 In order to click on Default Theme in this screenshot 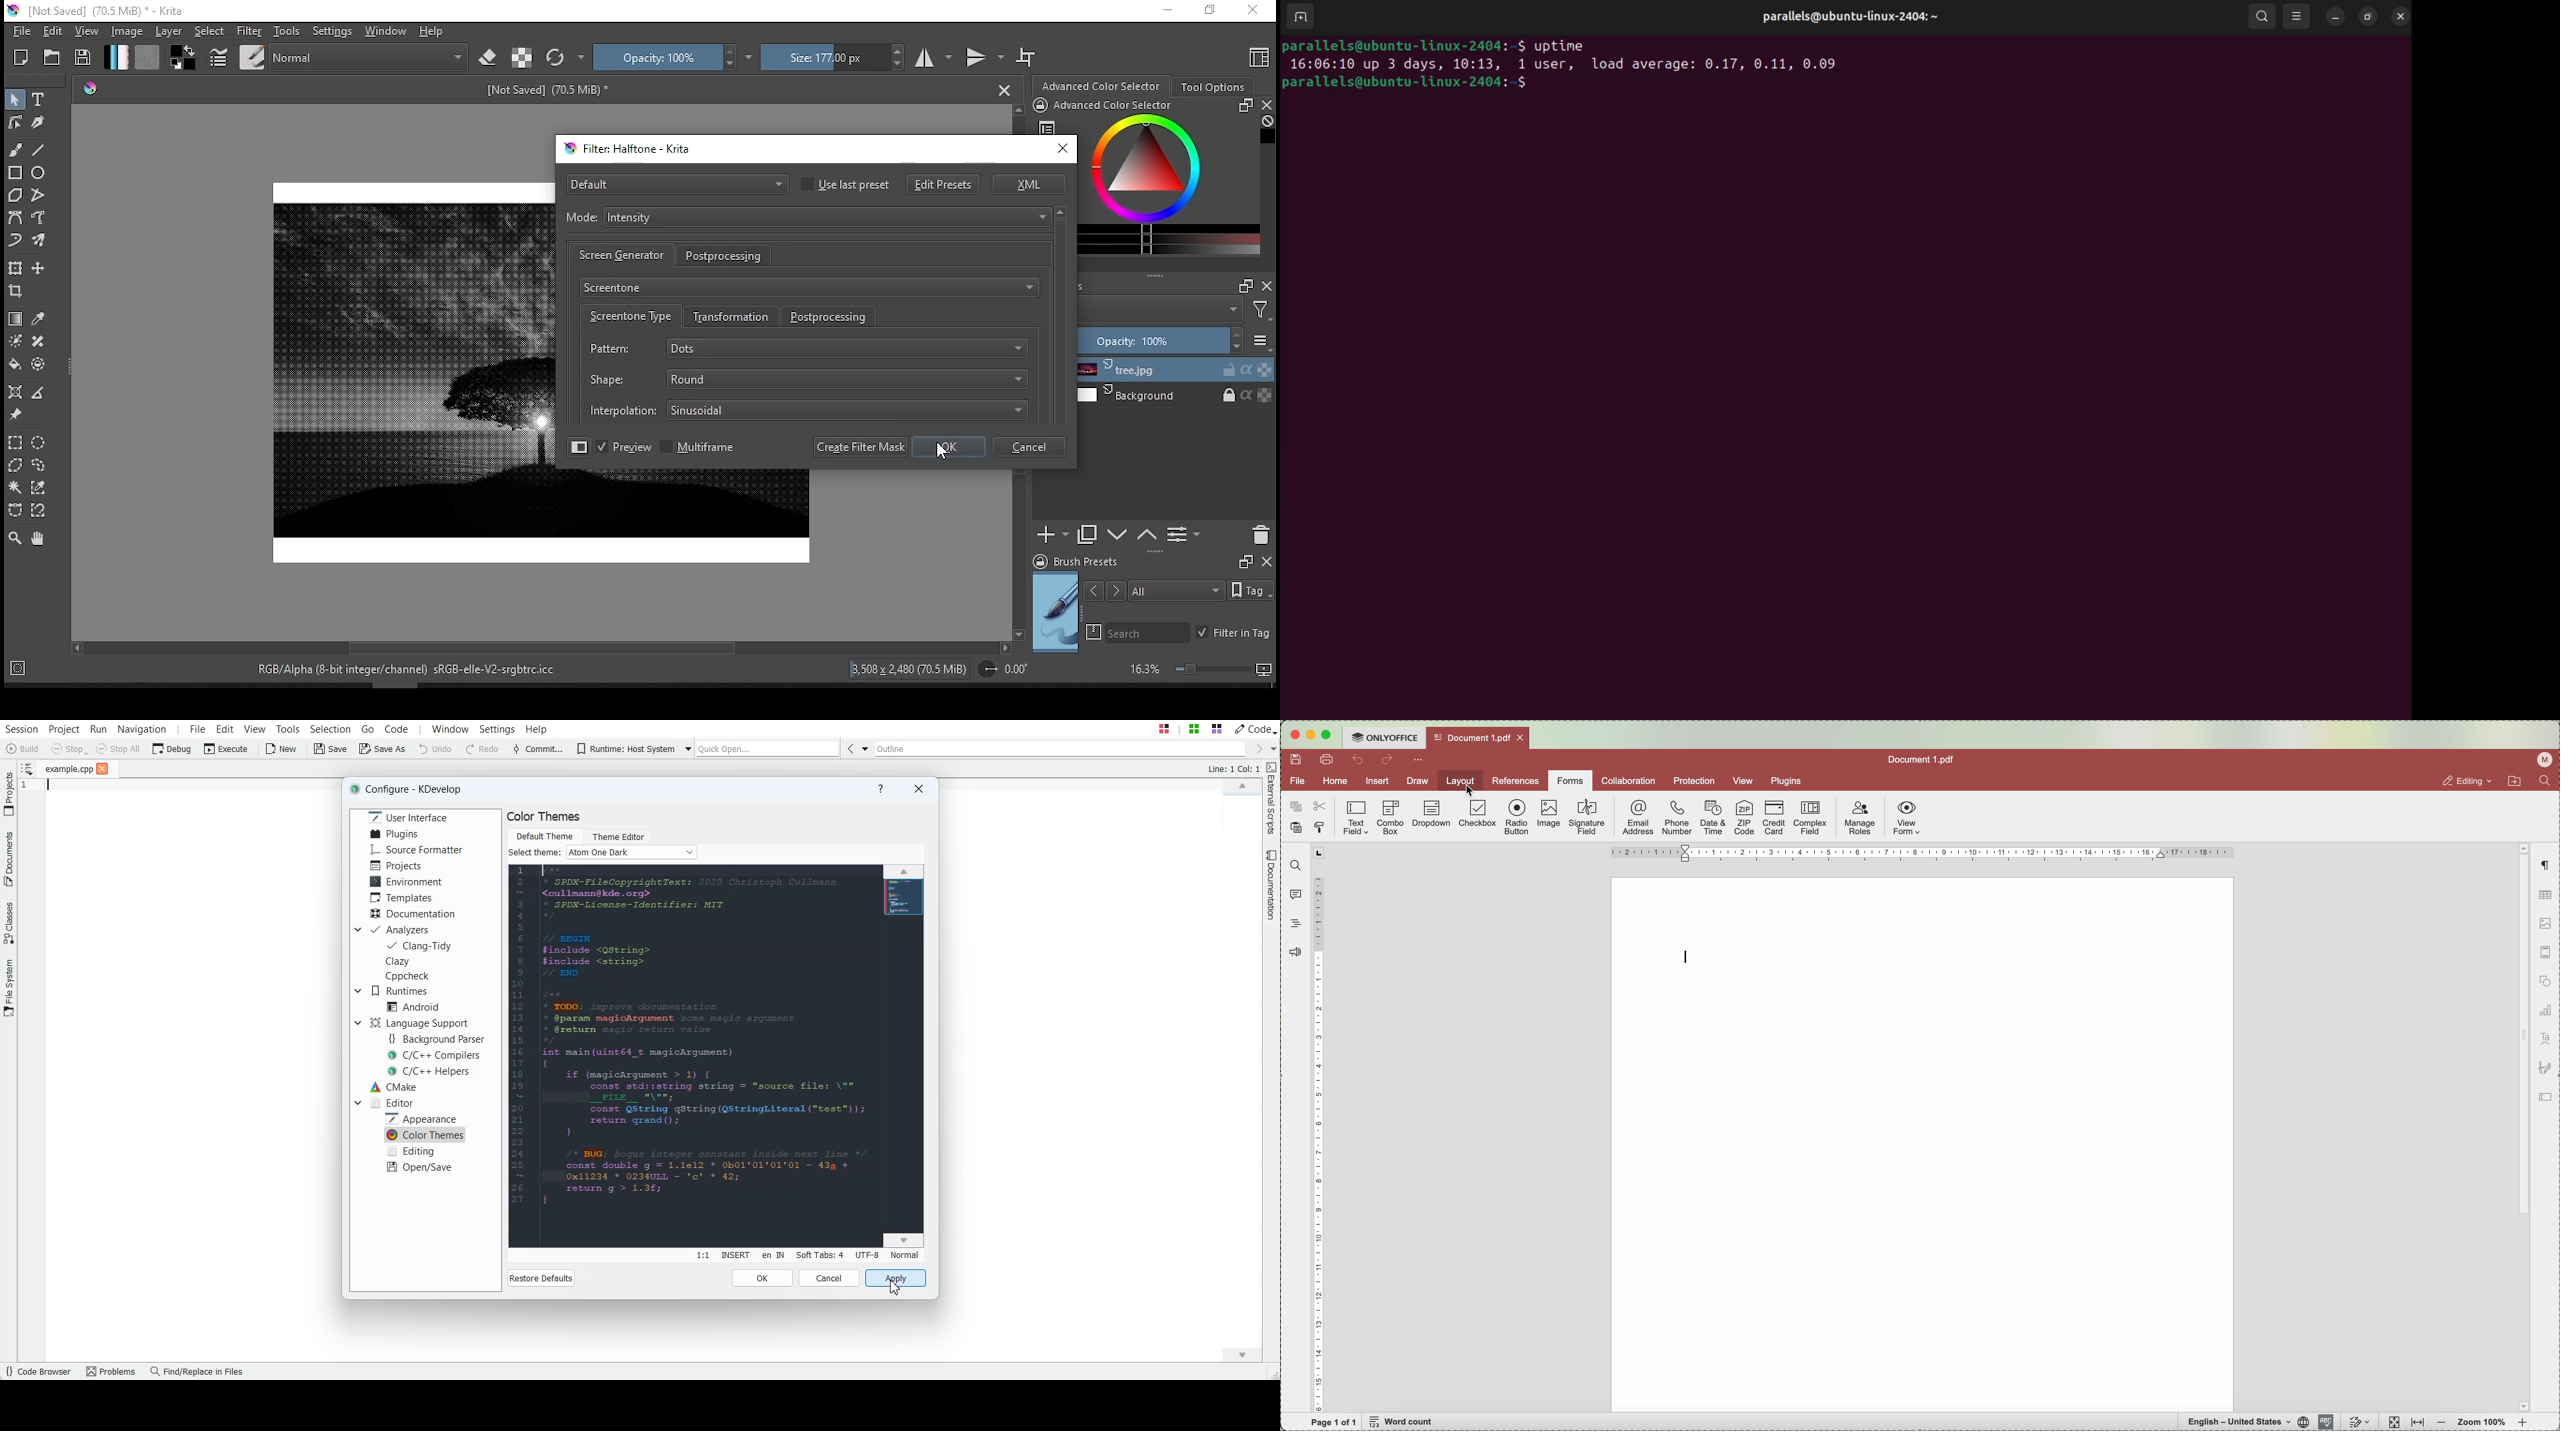, I will do `click(544, 835)`.